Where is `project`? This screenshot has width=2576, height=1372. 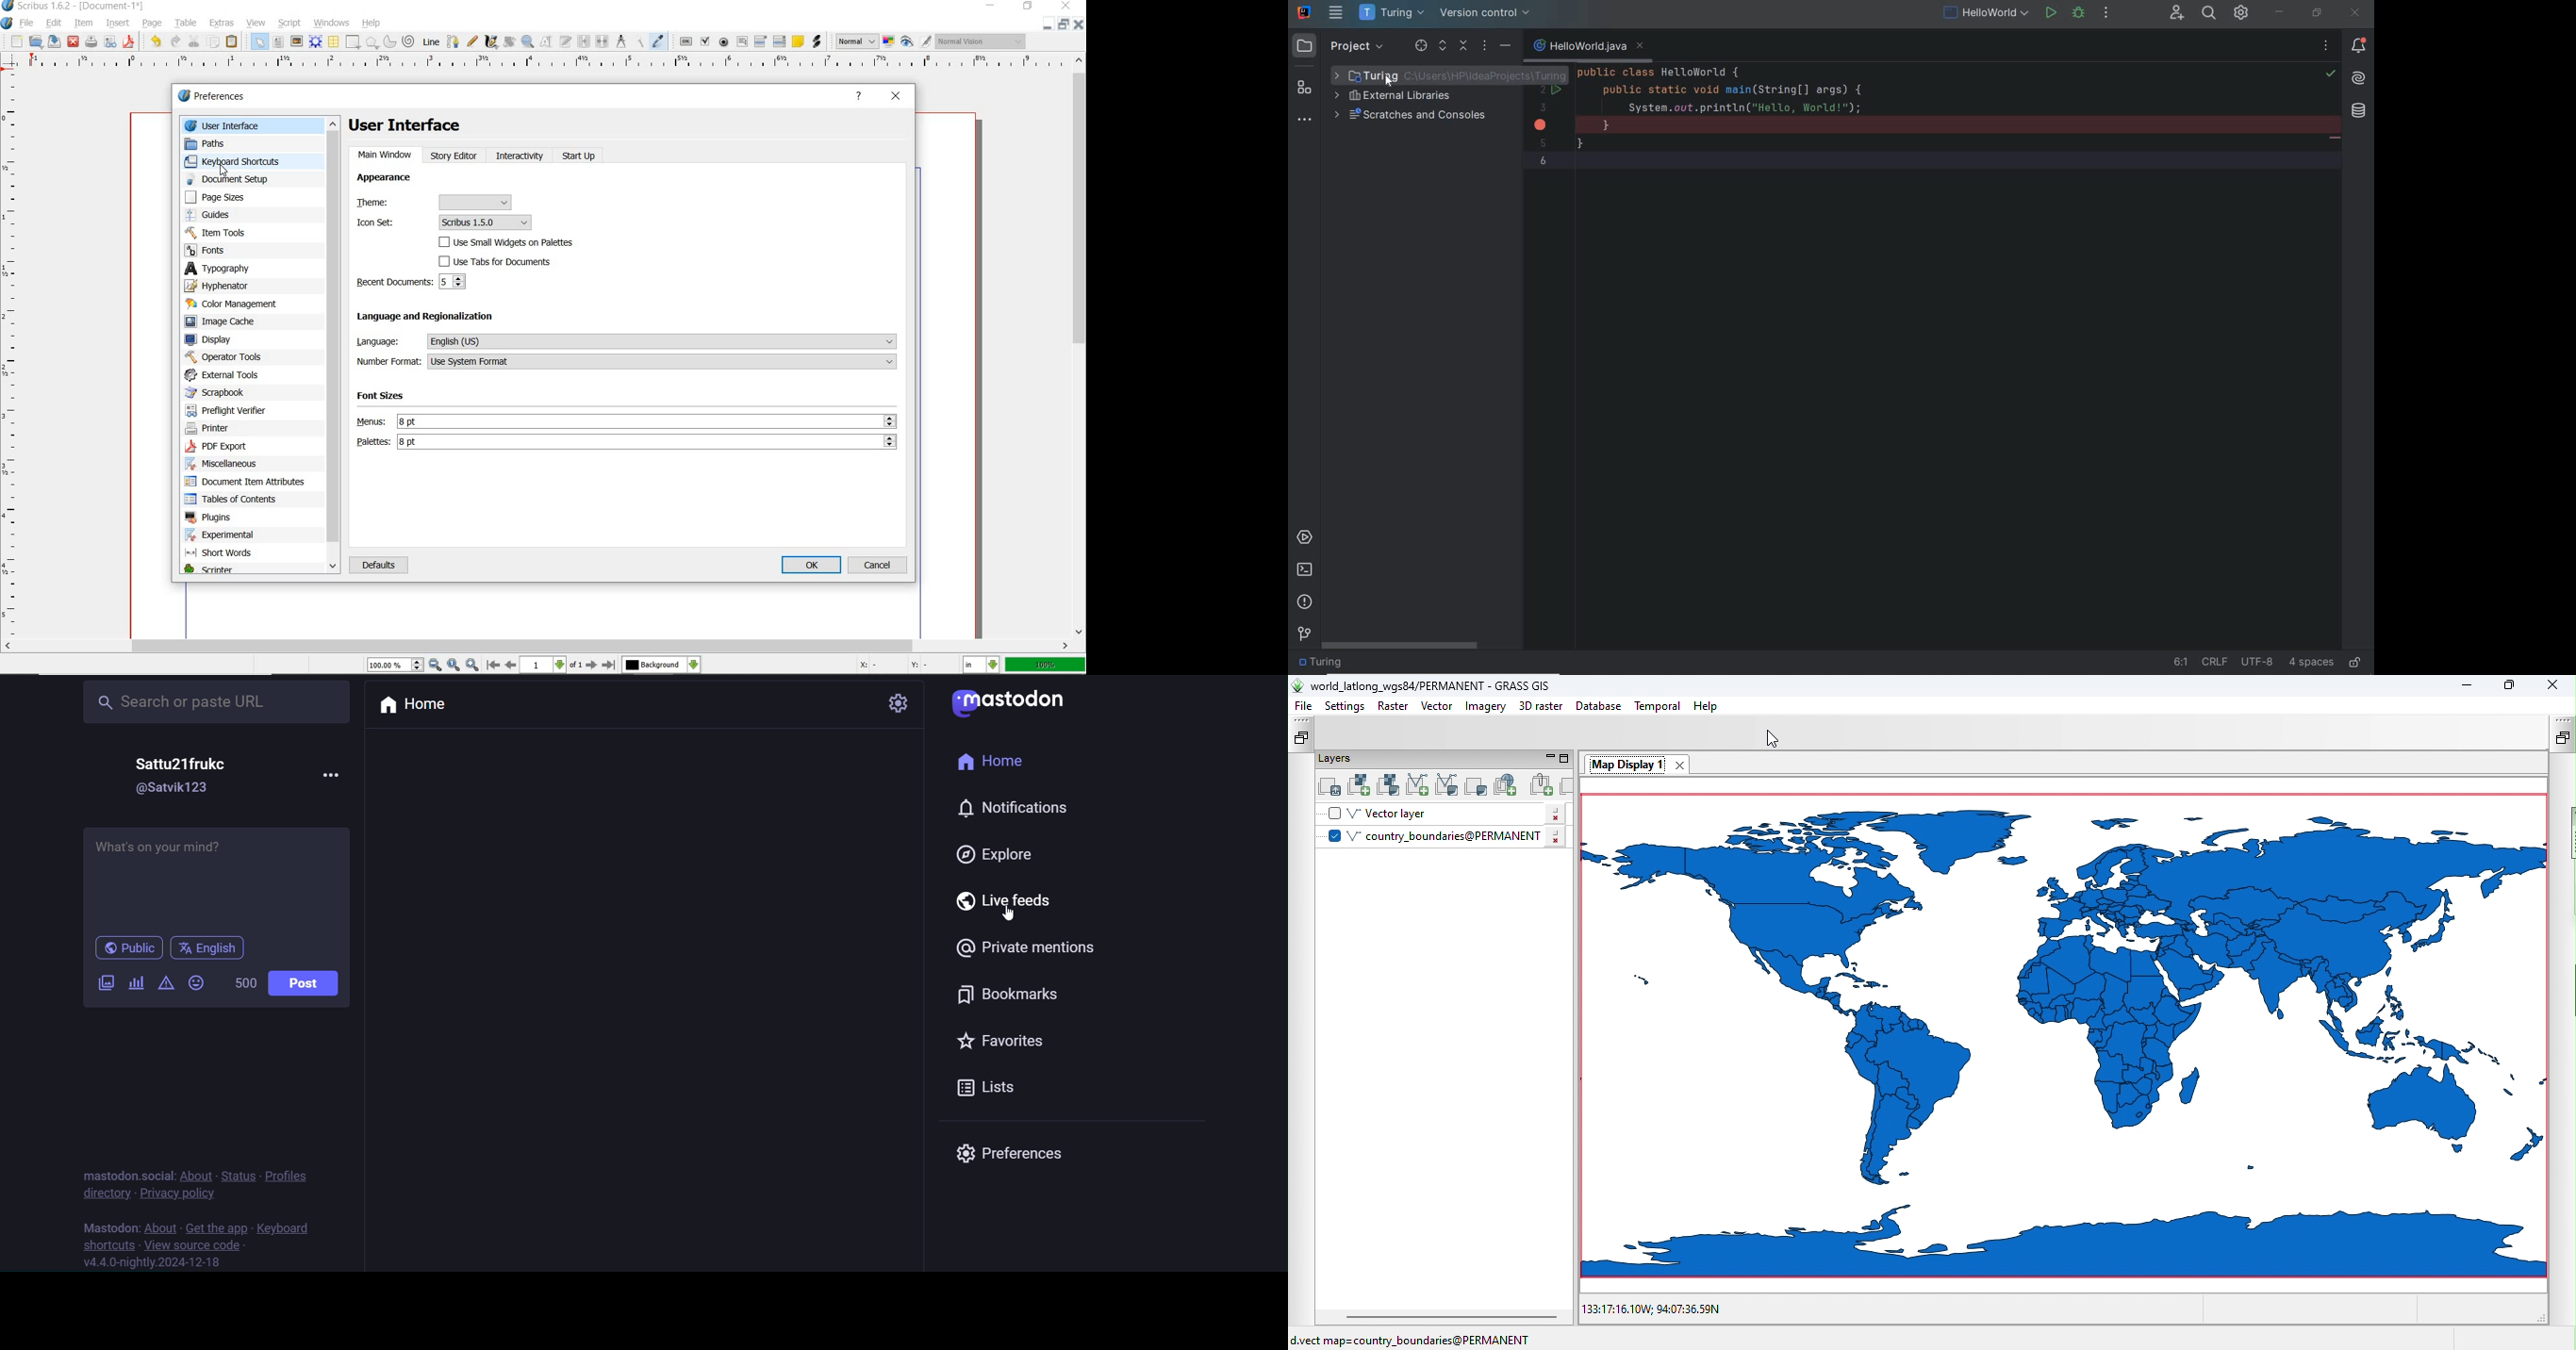 project is located at coordinates (1341, 45).